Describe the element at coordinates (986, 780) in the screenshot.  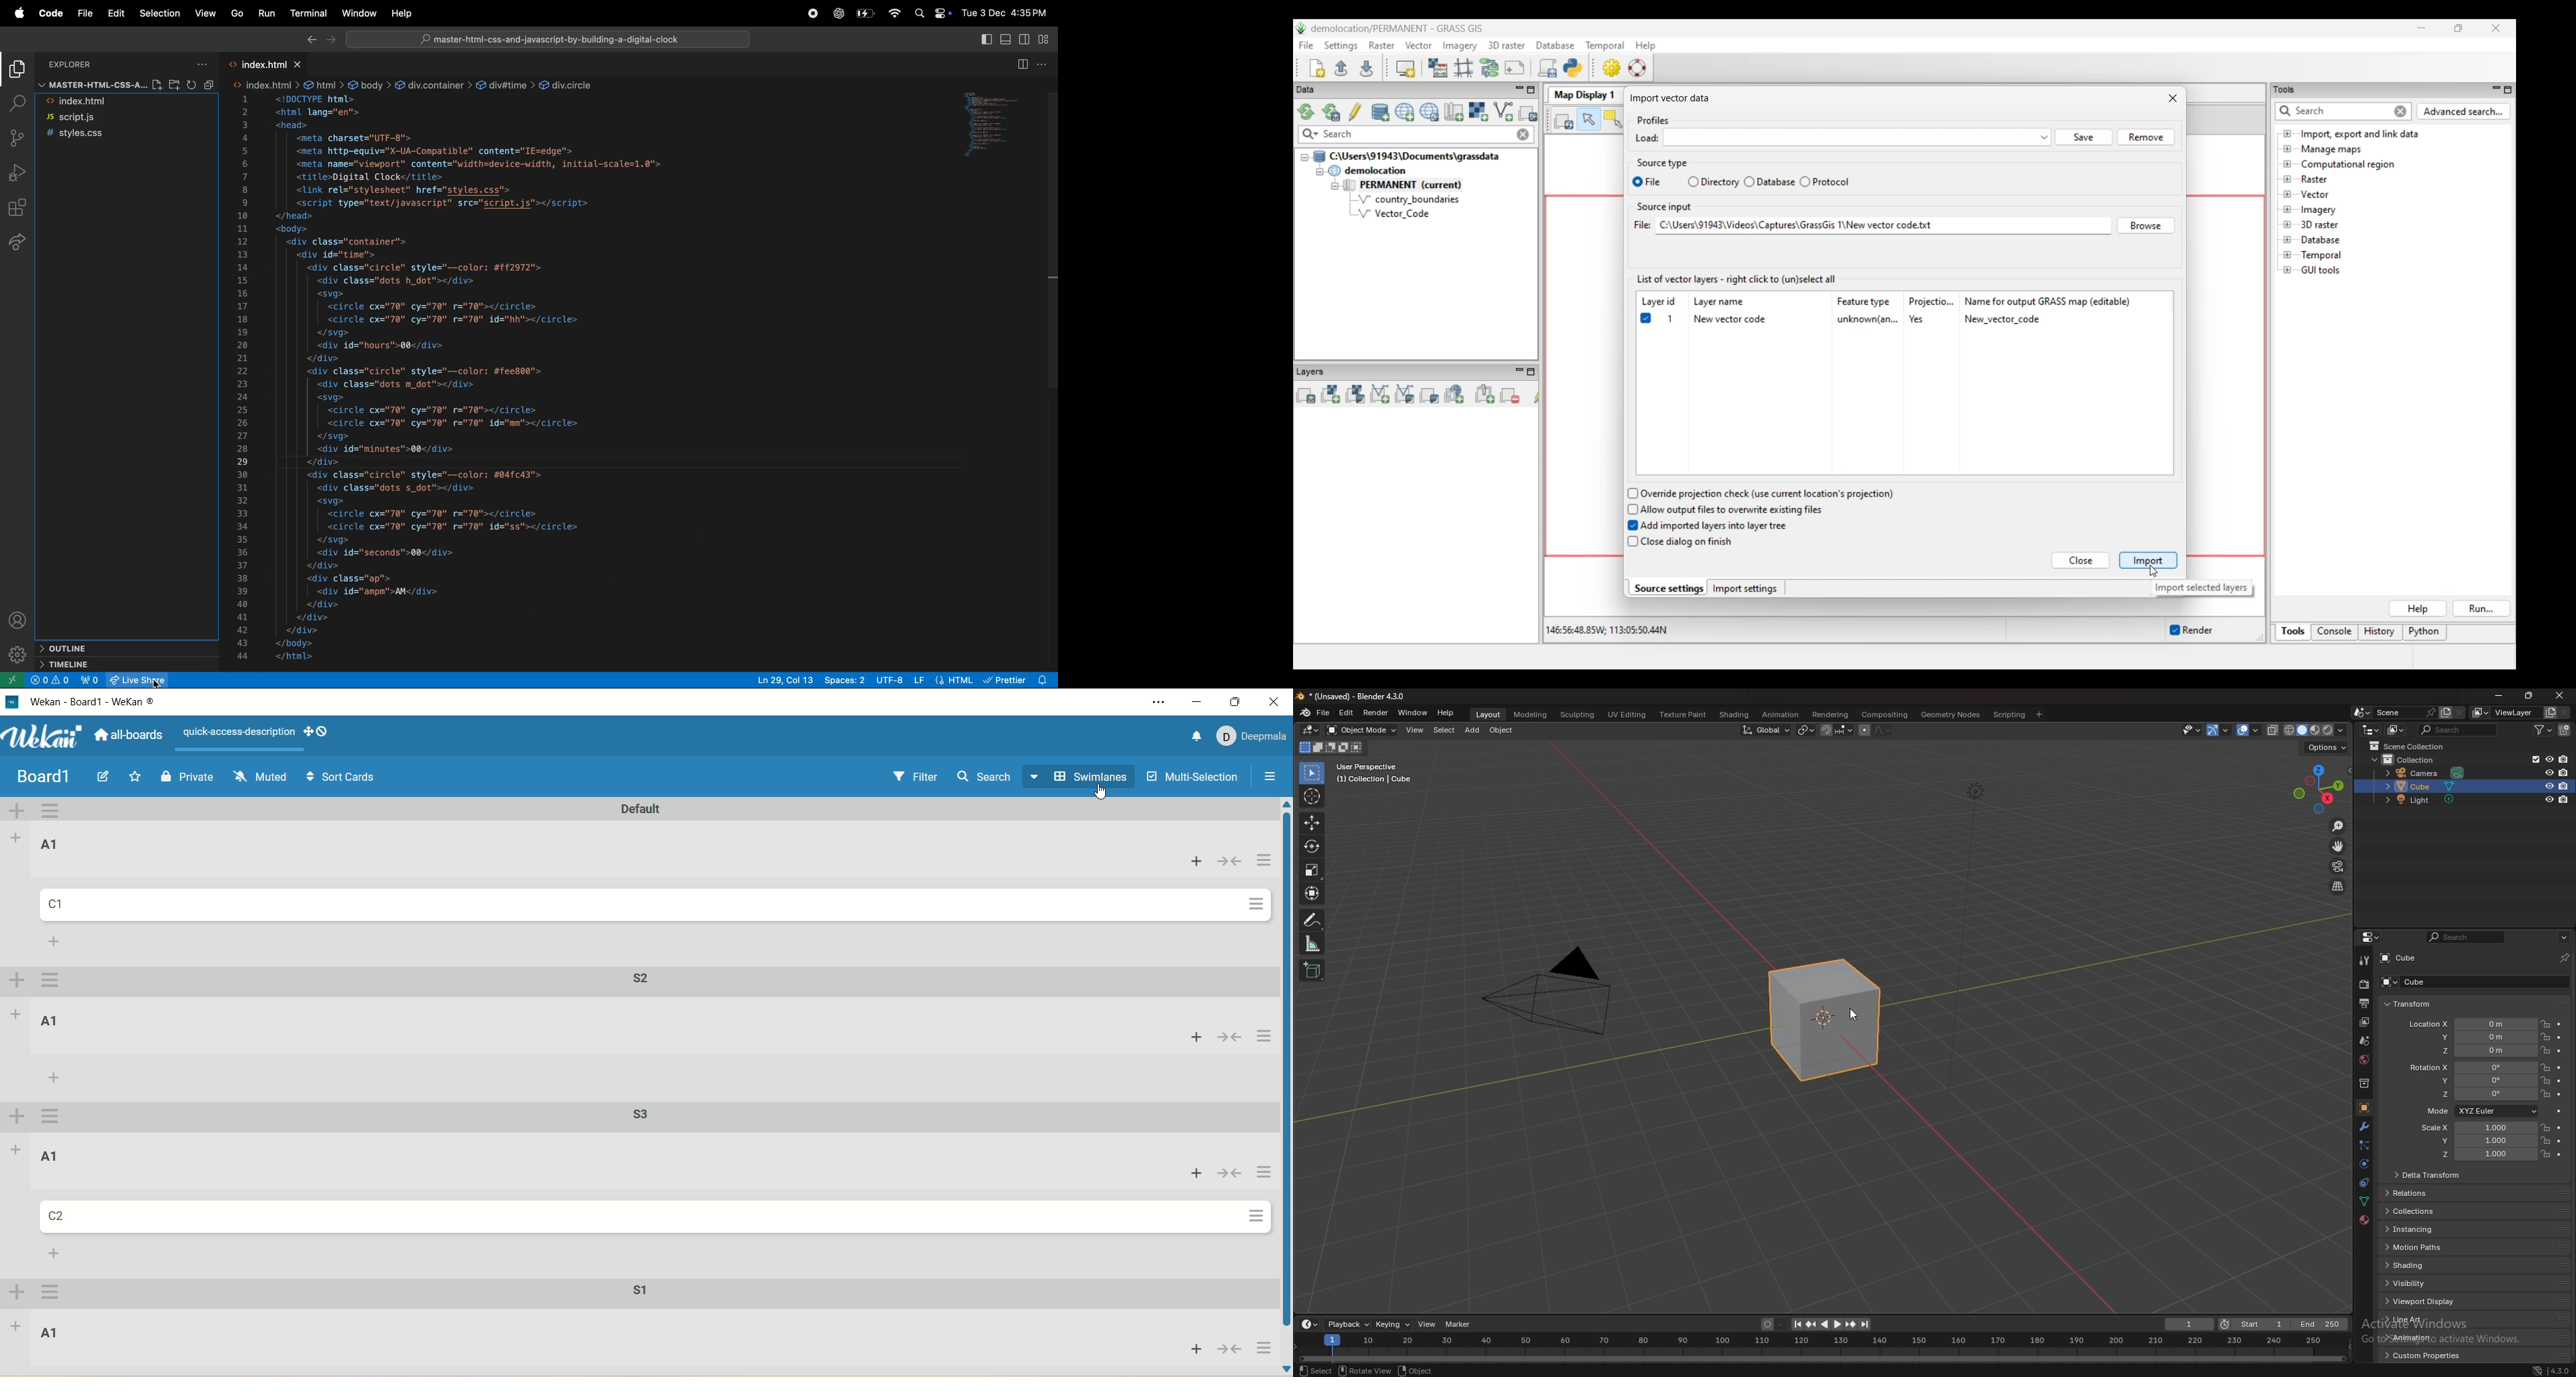
I see `search` at that location.